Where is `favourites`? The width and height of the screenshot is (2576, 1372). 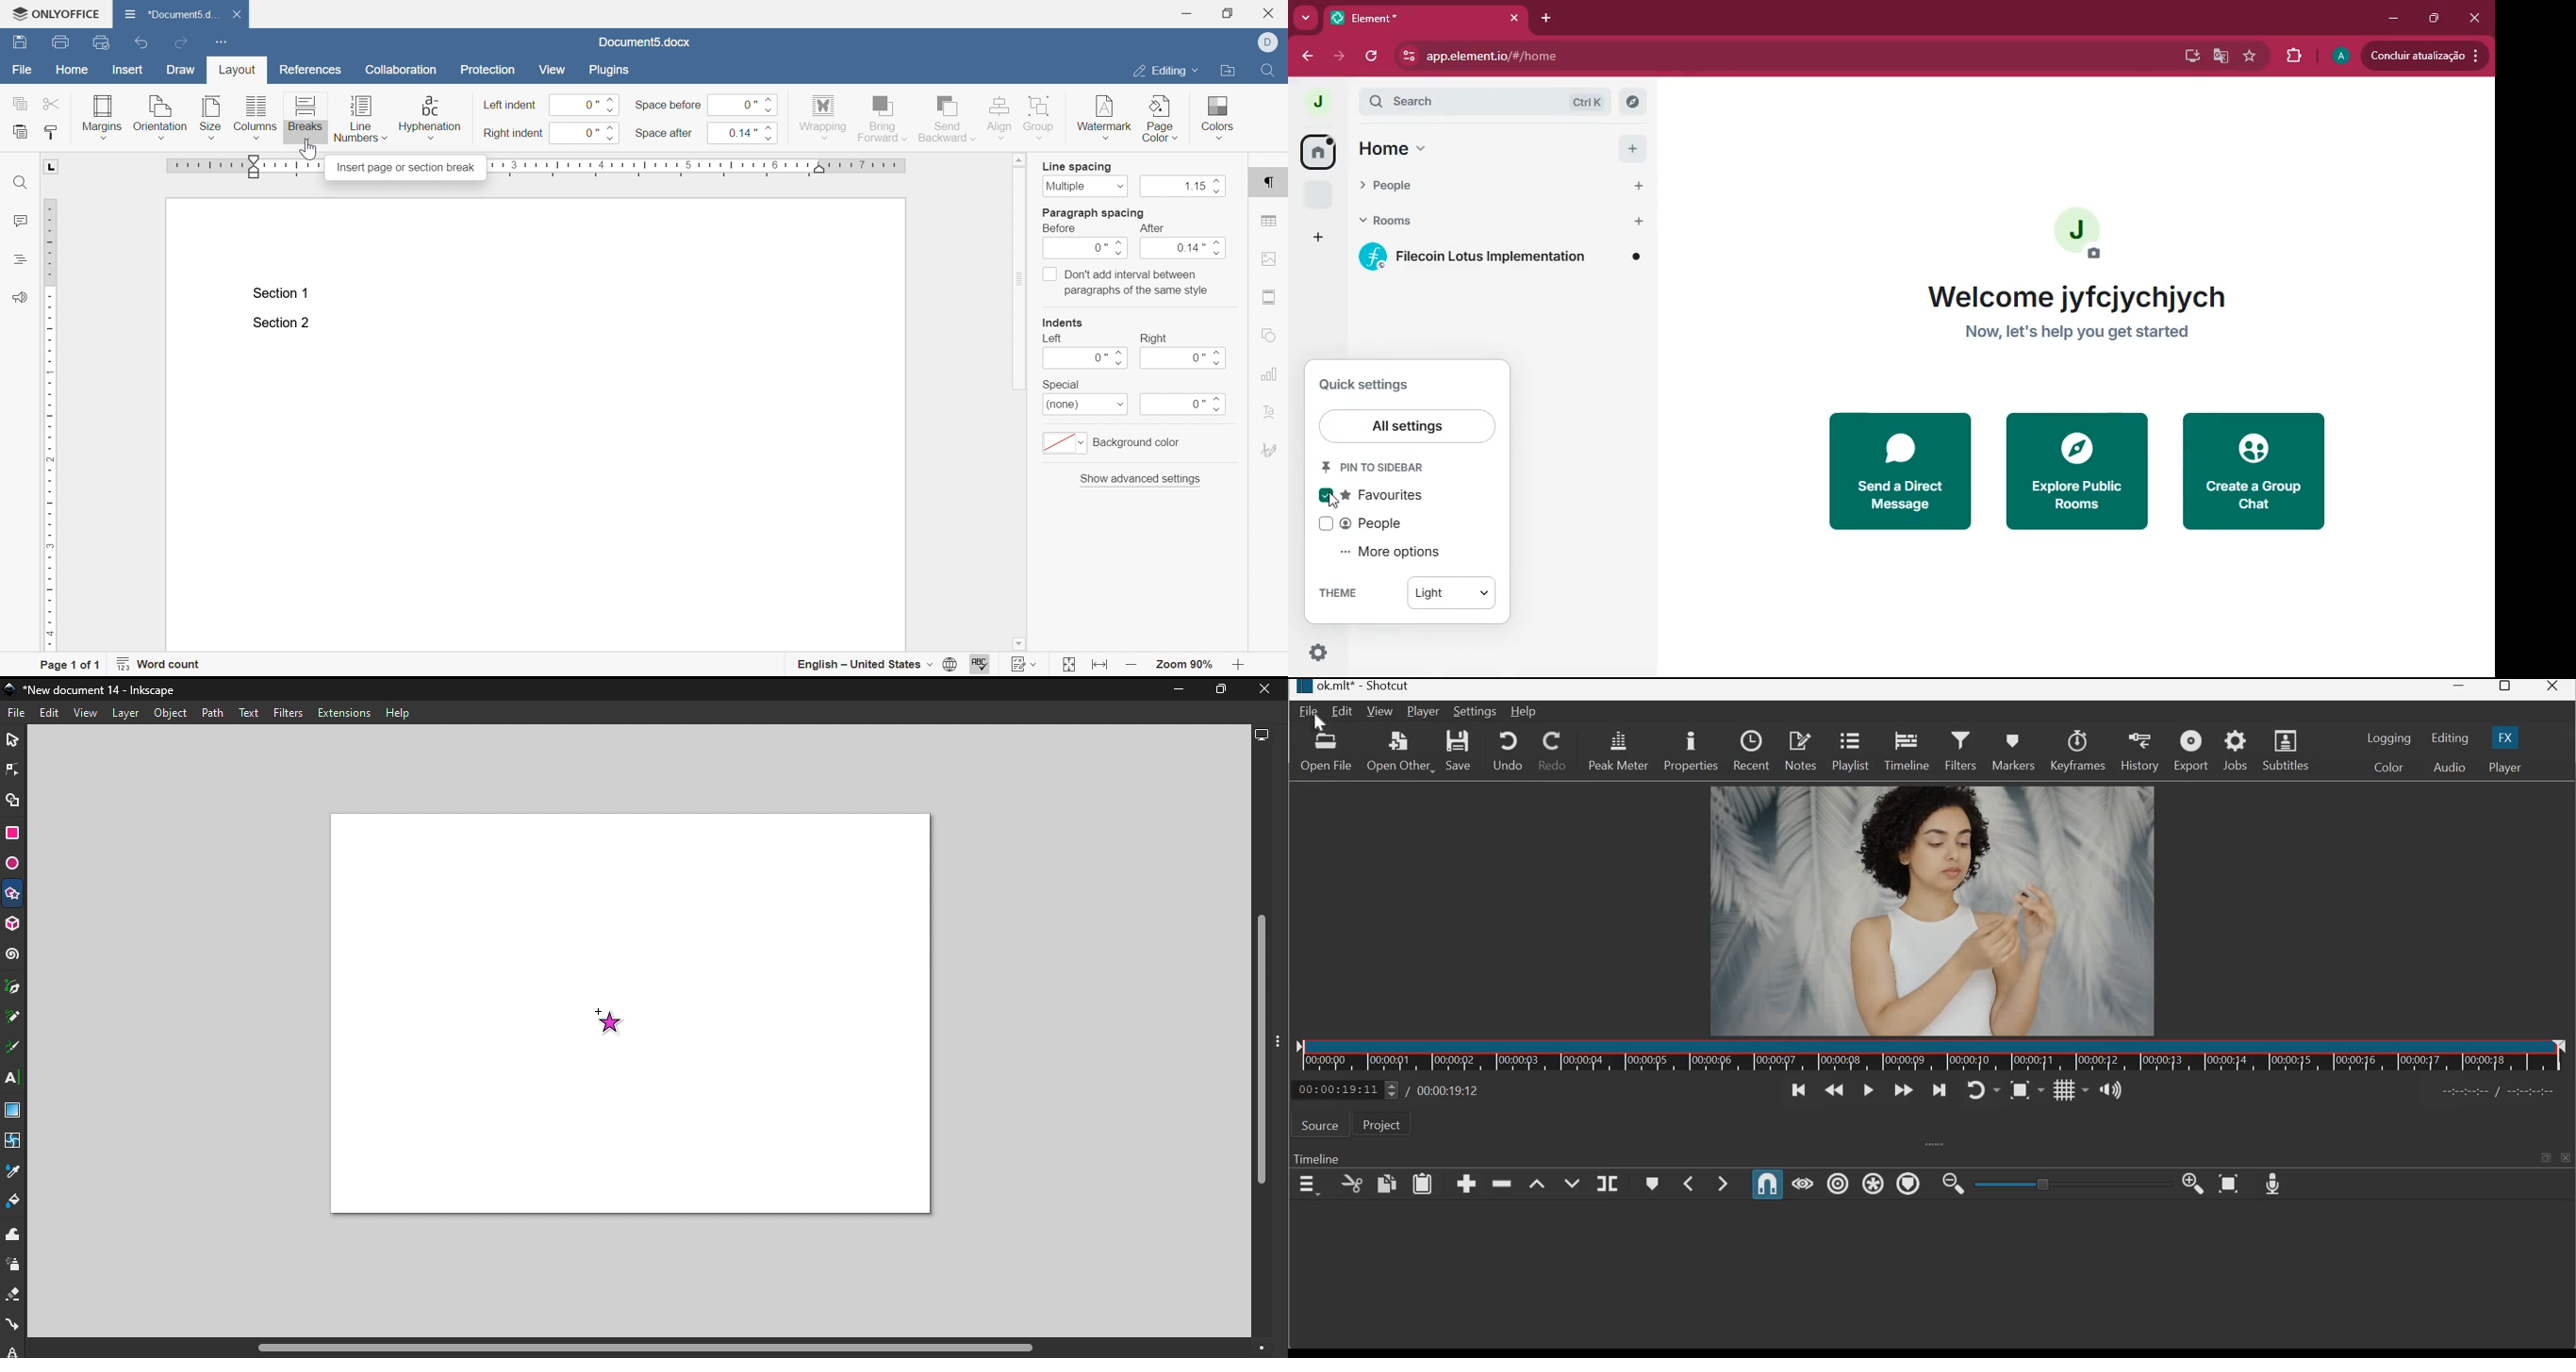
favourites is located at coordinates (1317, 194).